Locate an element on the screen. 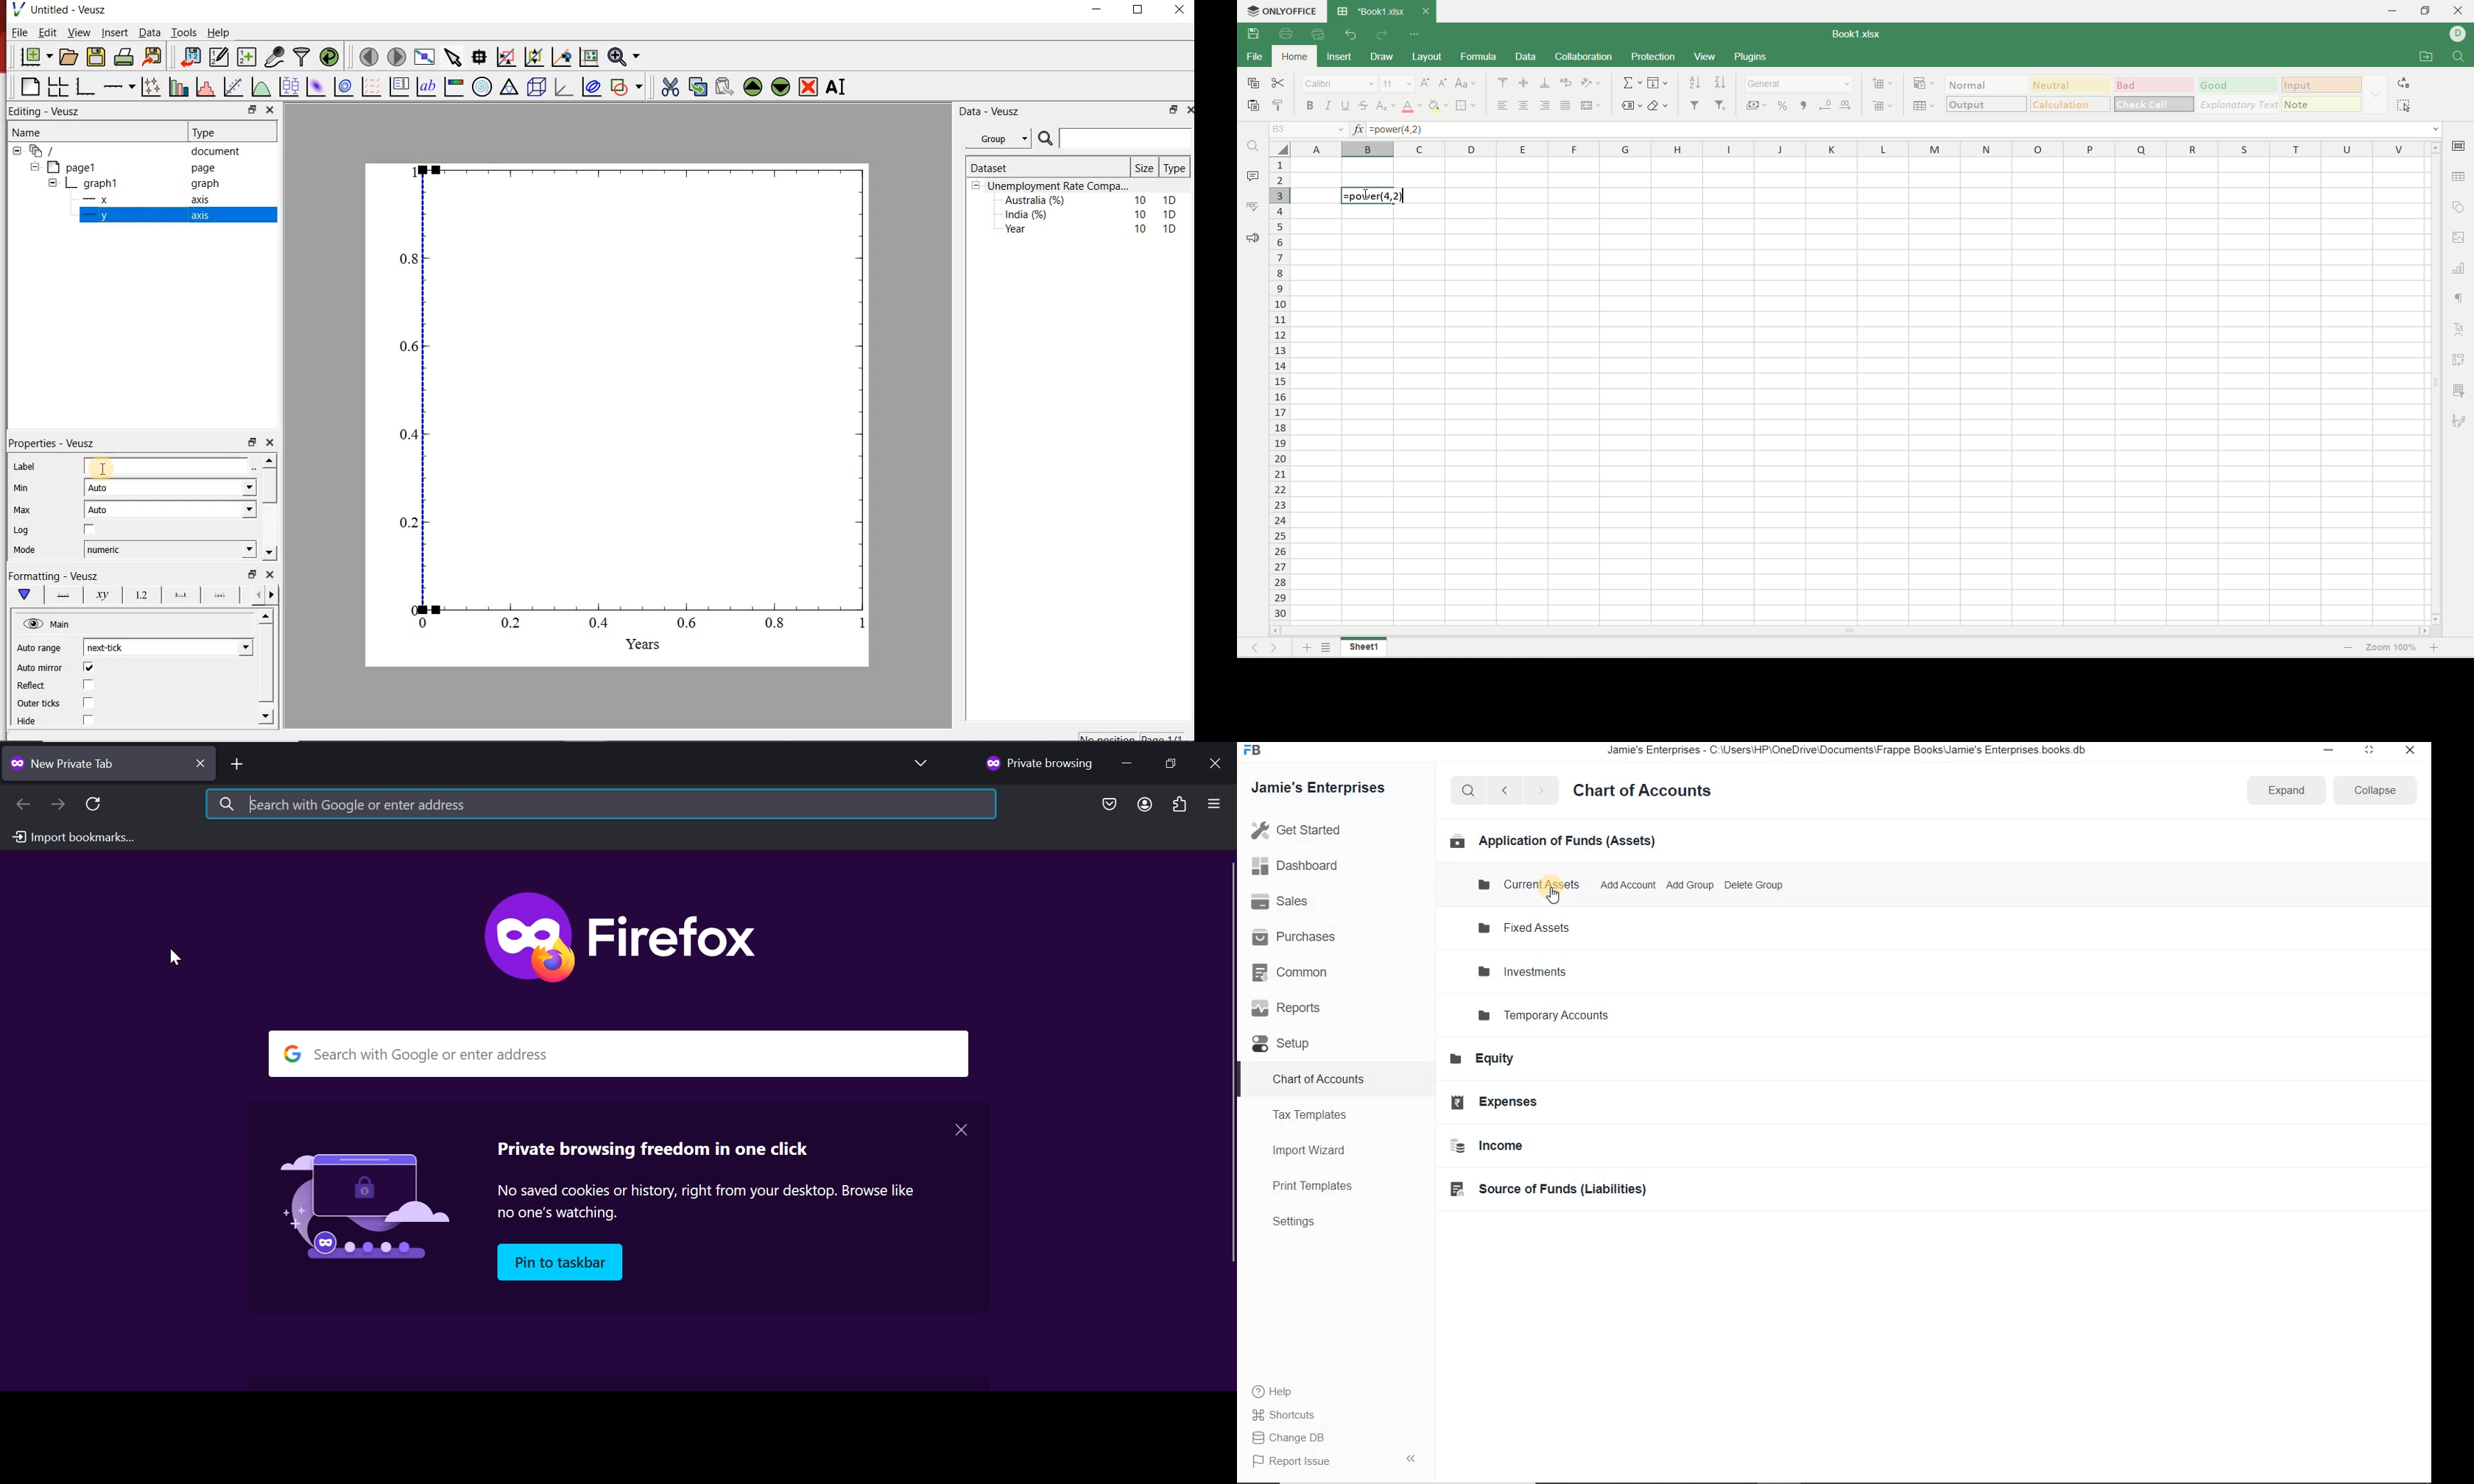  fill color is located at coordinates (1438, 107).